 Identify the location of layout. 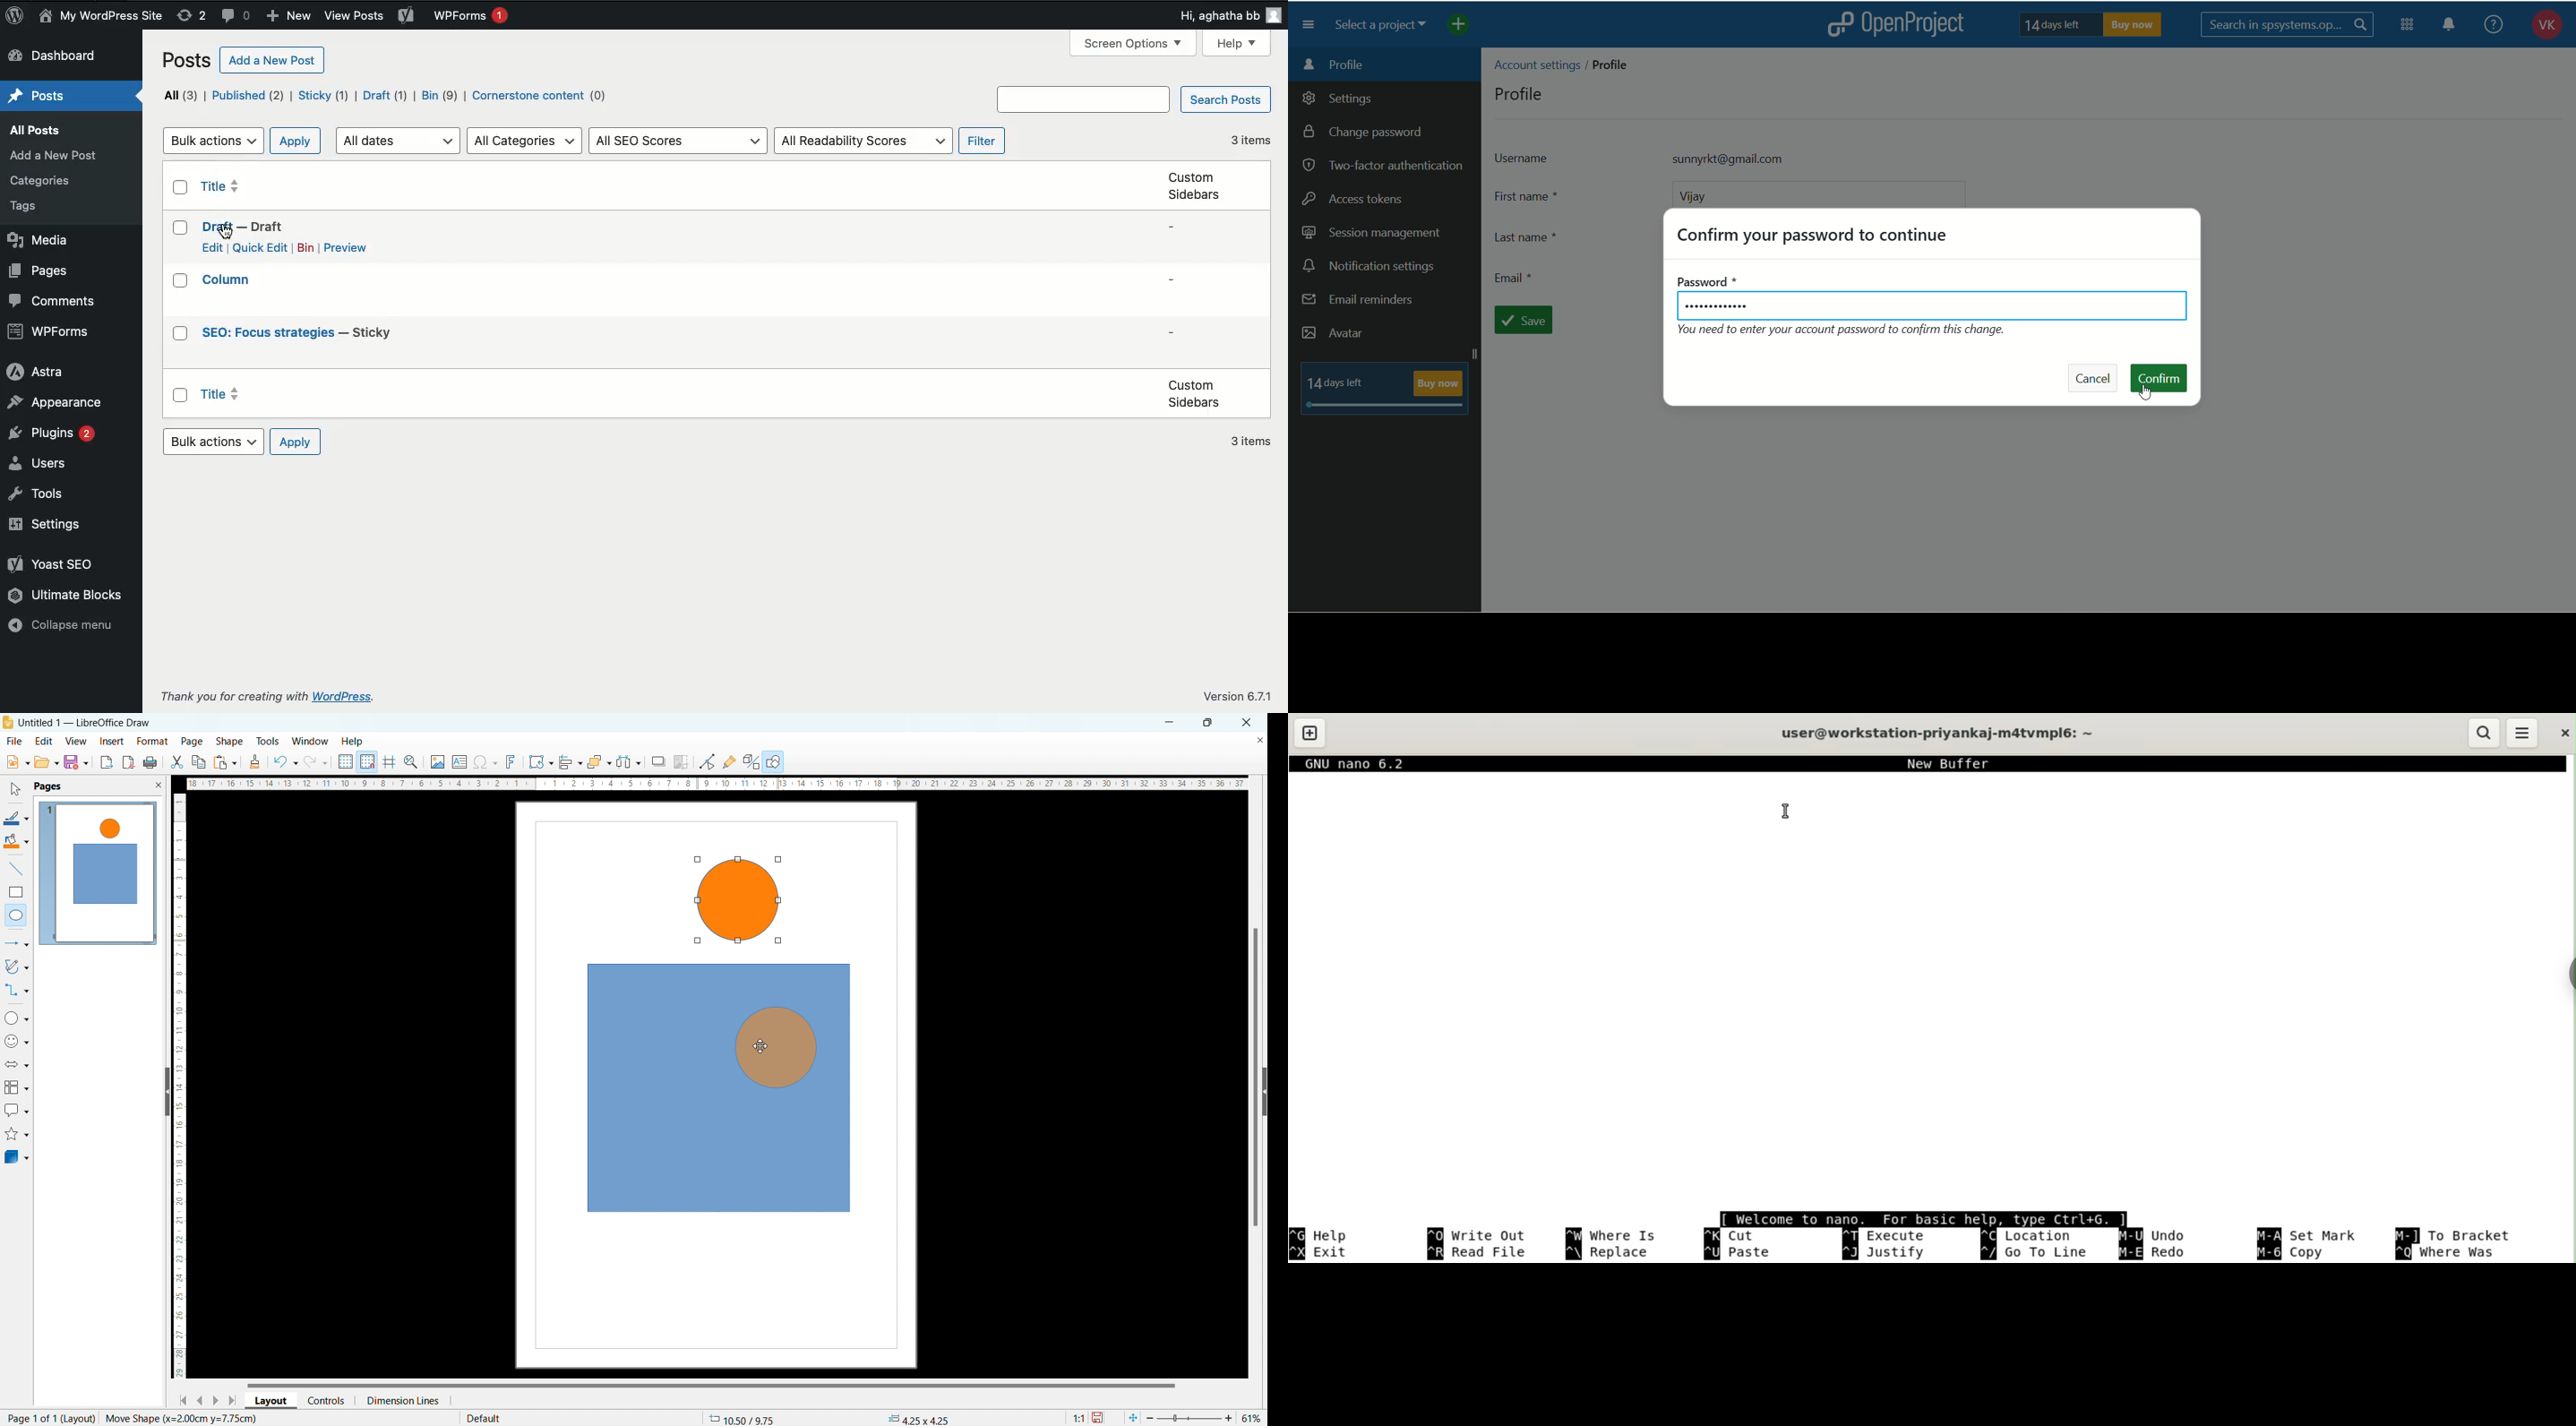
(271, 1401).